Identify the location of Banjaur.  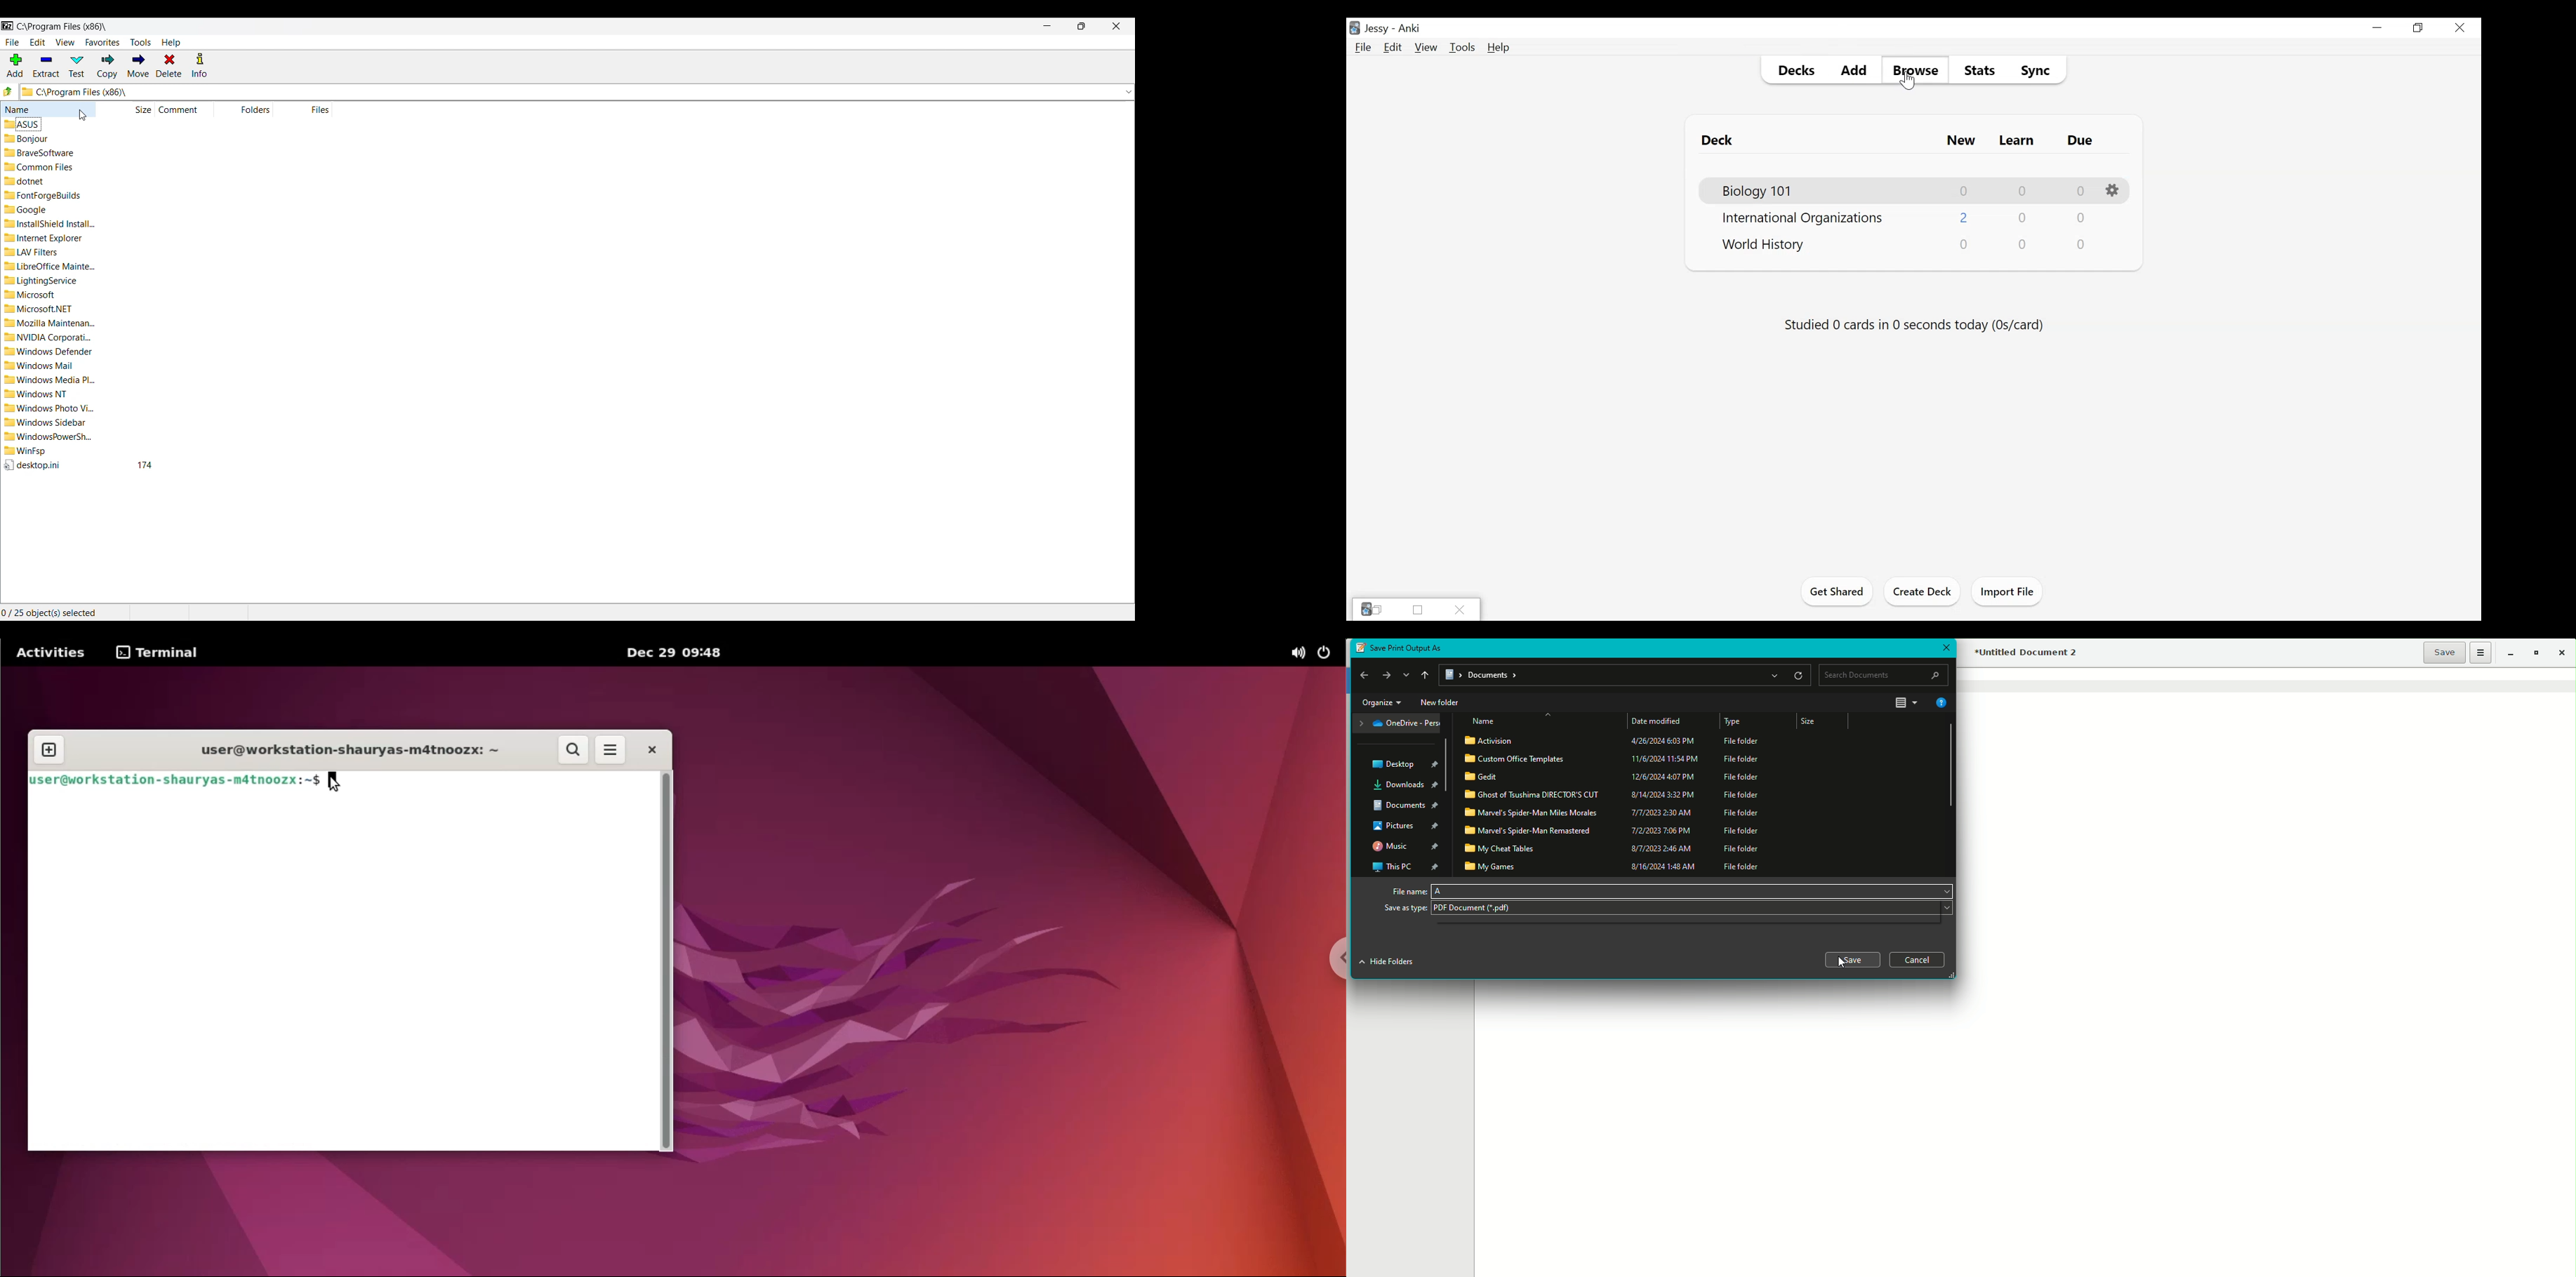
(26, 140).